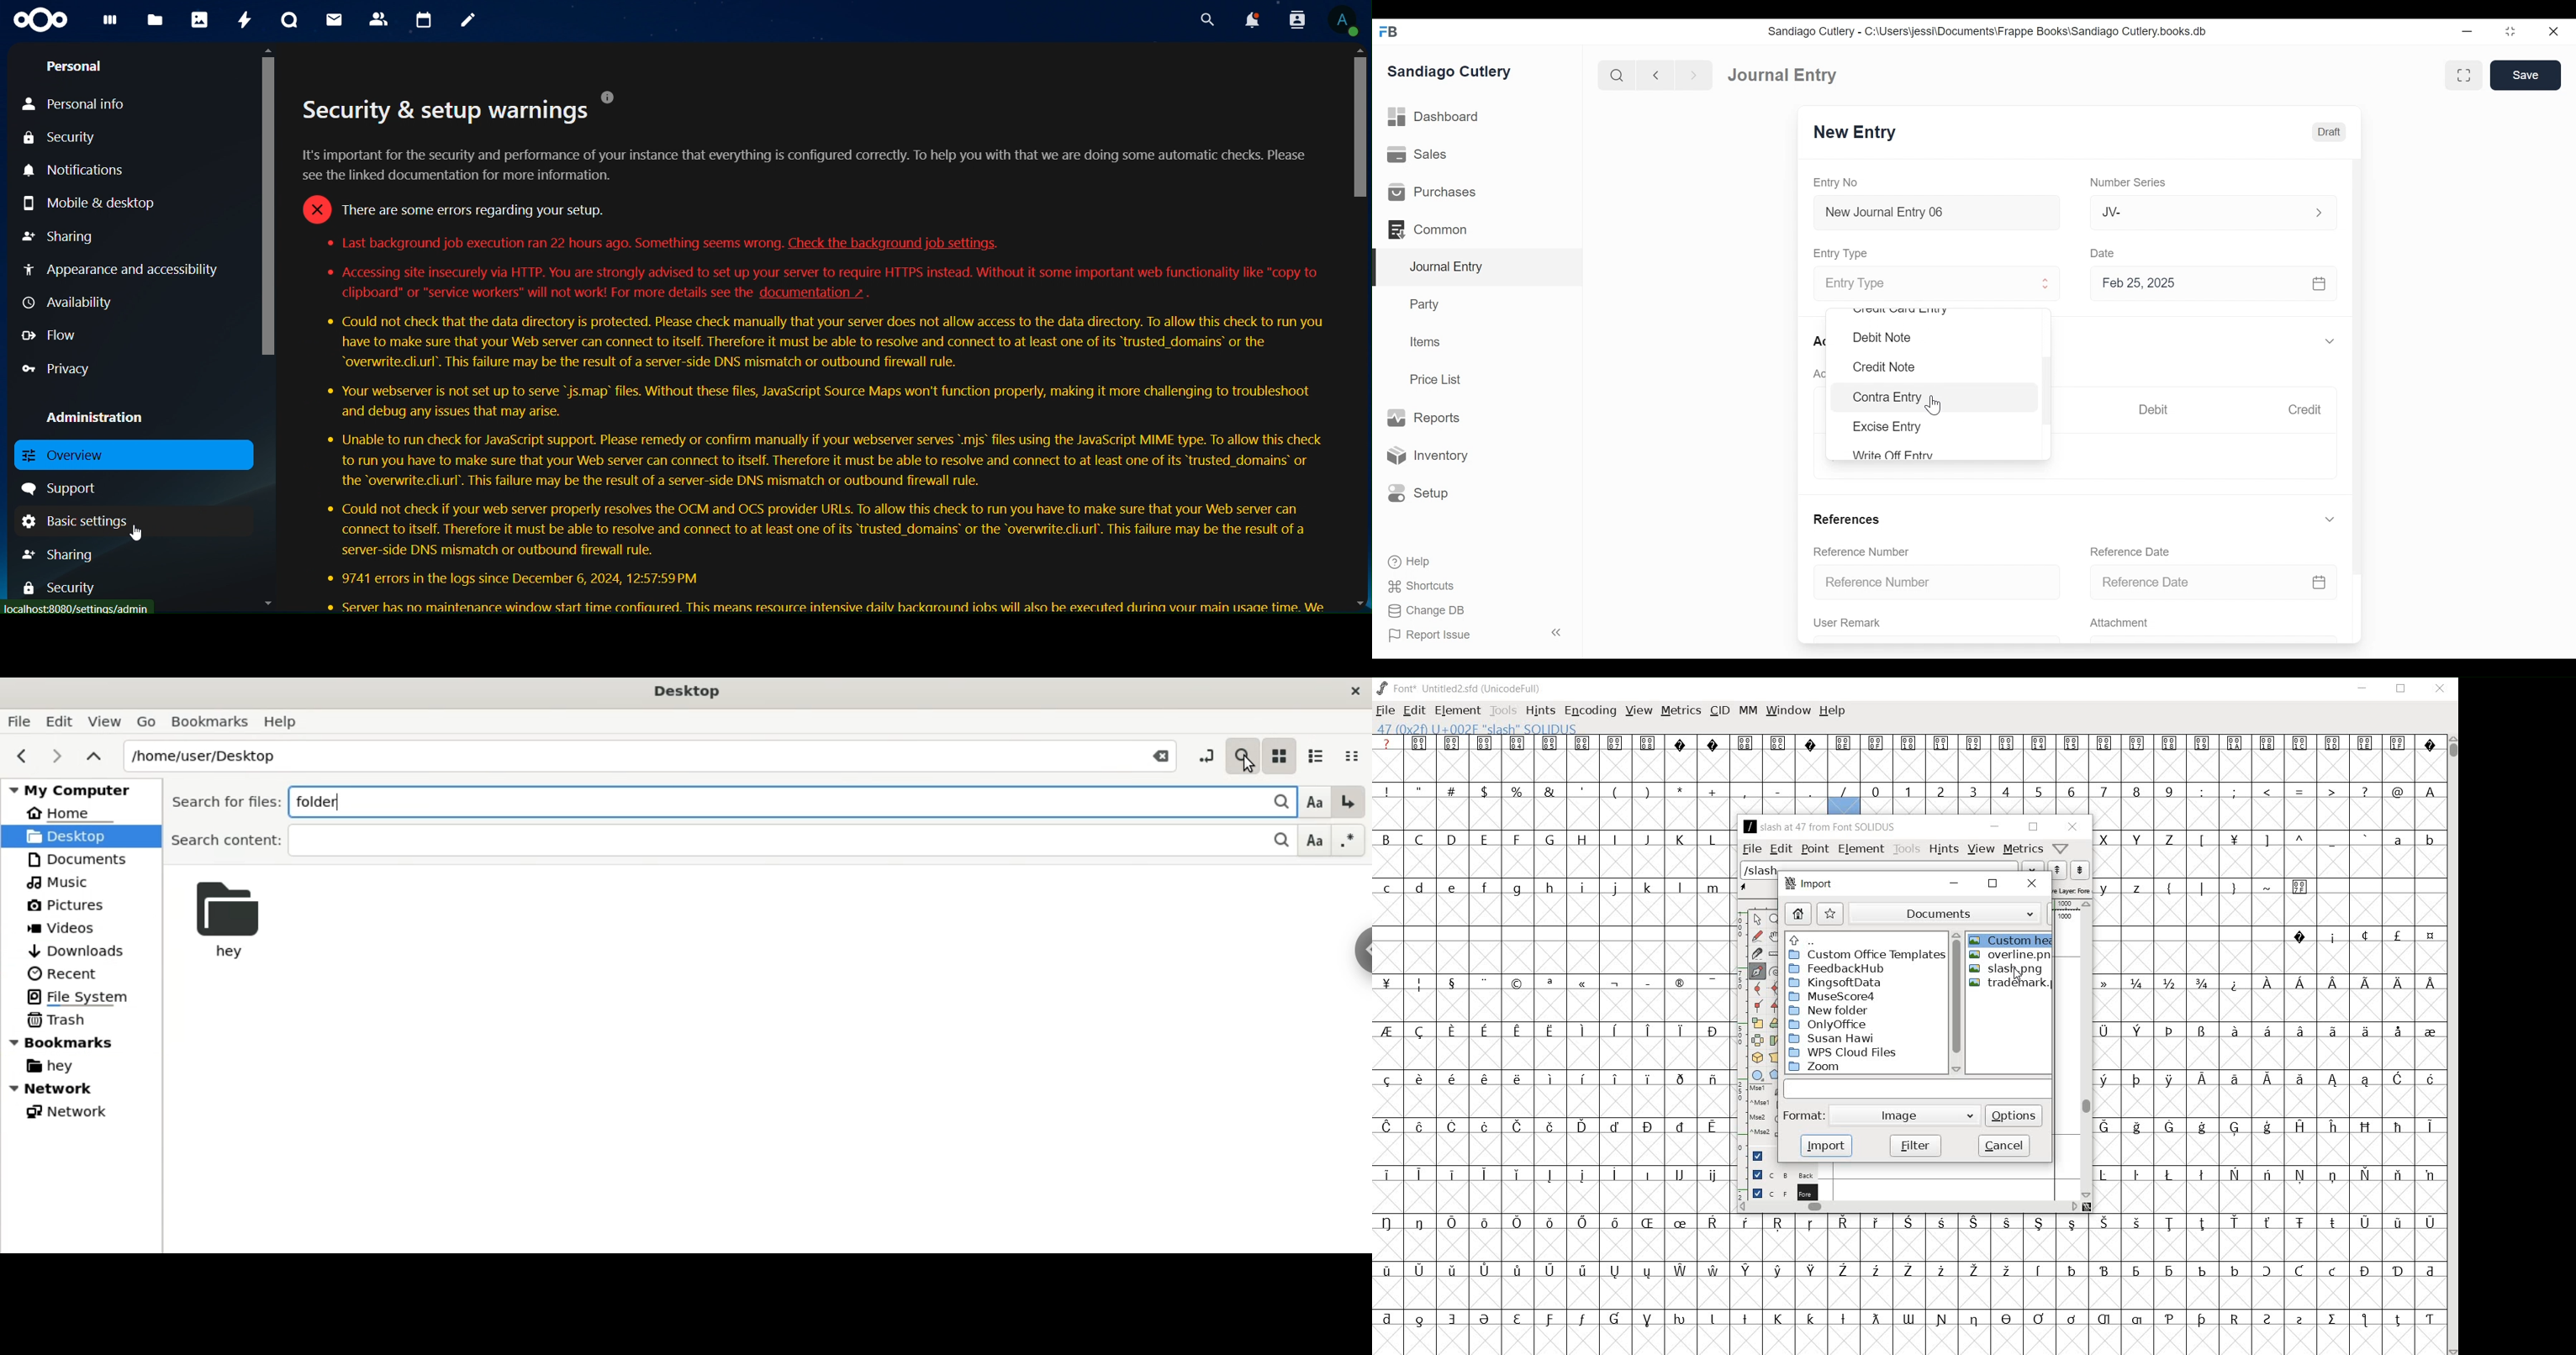  Describe the element at coordinates (2074, 827) in the screenshot. I see `close` at that location.